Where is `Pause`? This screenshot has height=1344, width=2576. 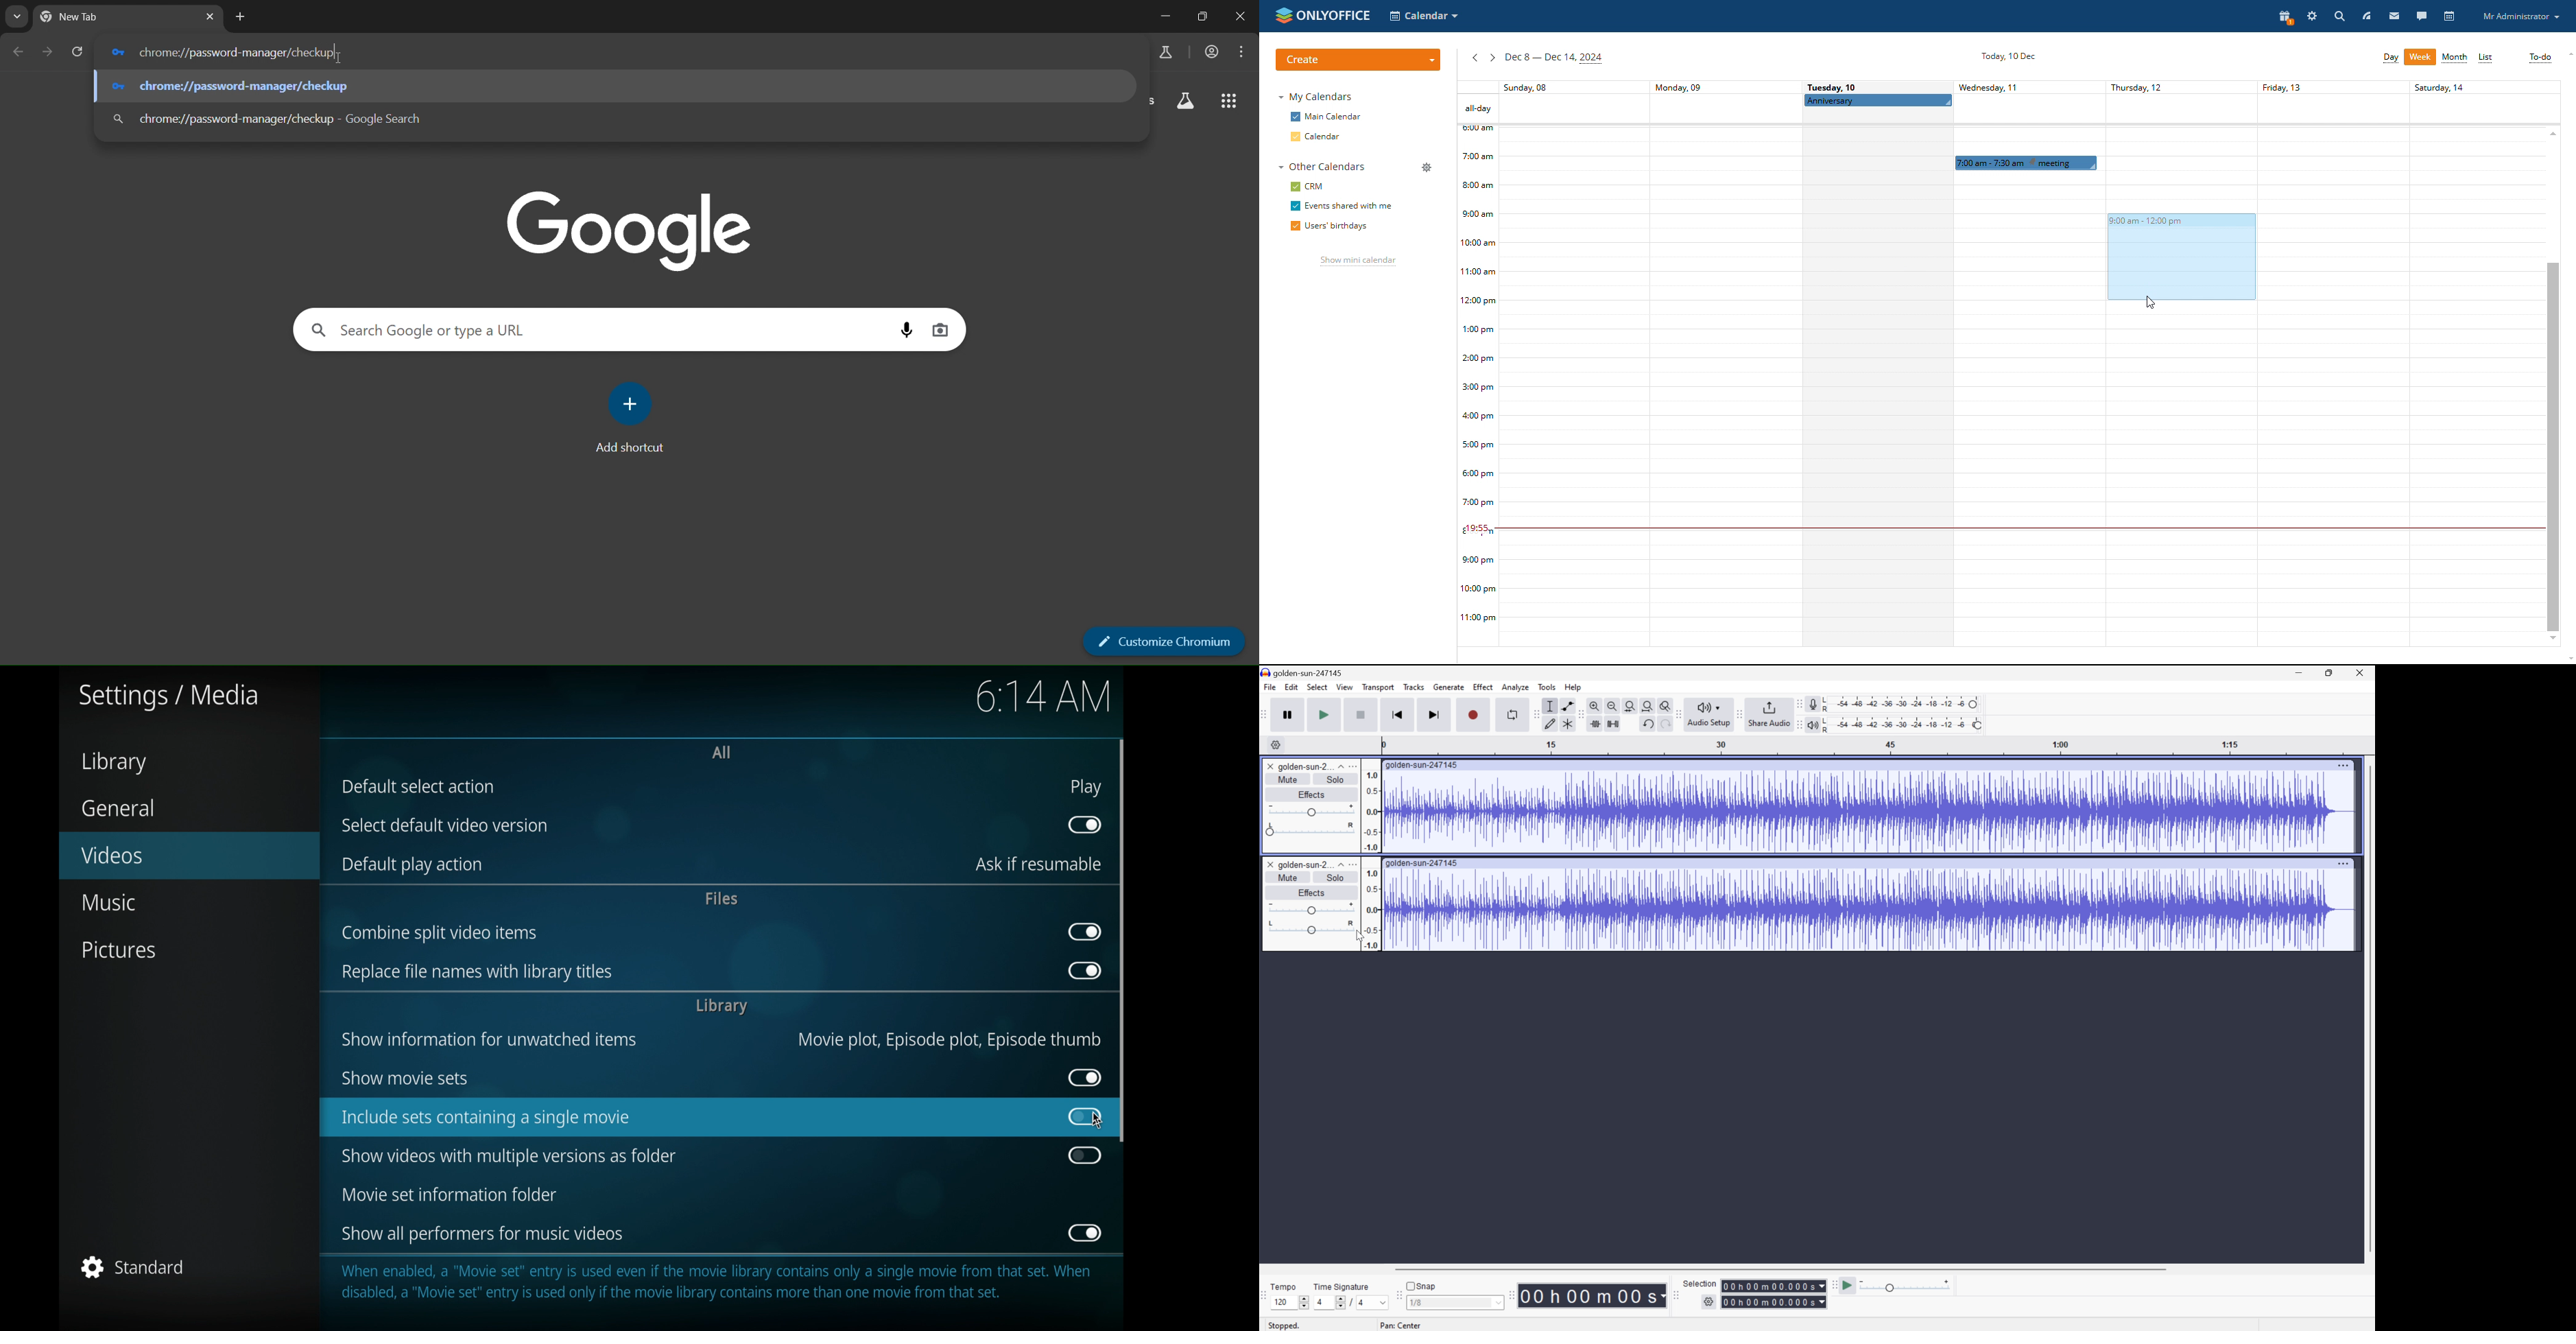 Pause is located at coordinates (1291, 716).